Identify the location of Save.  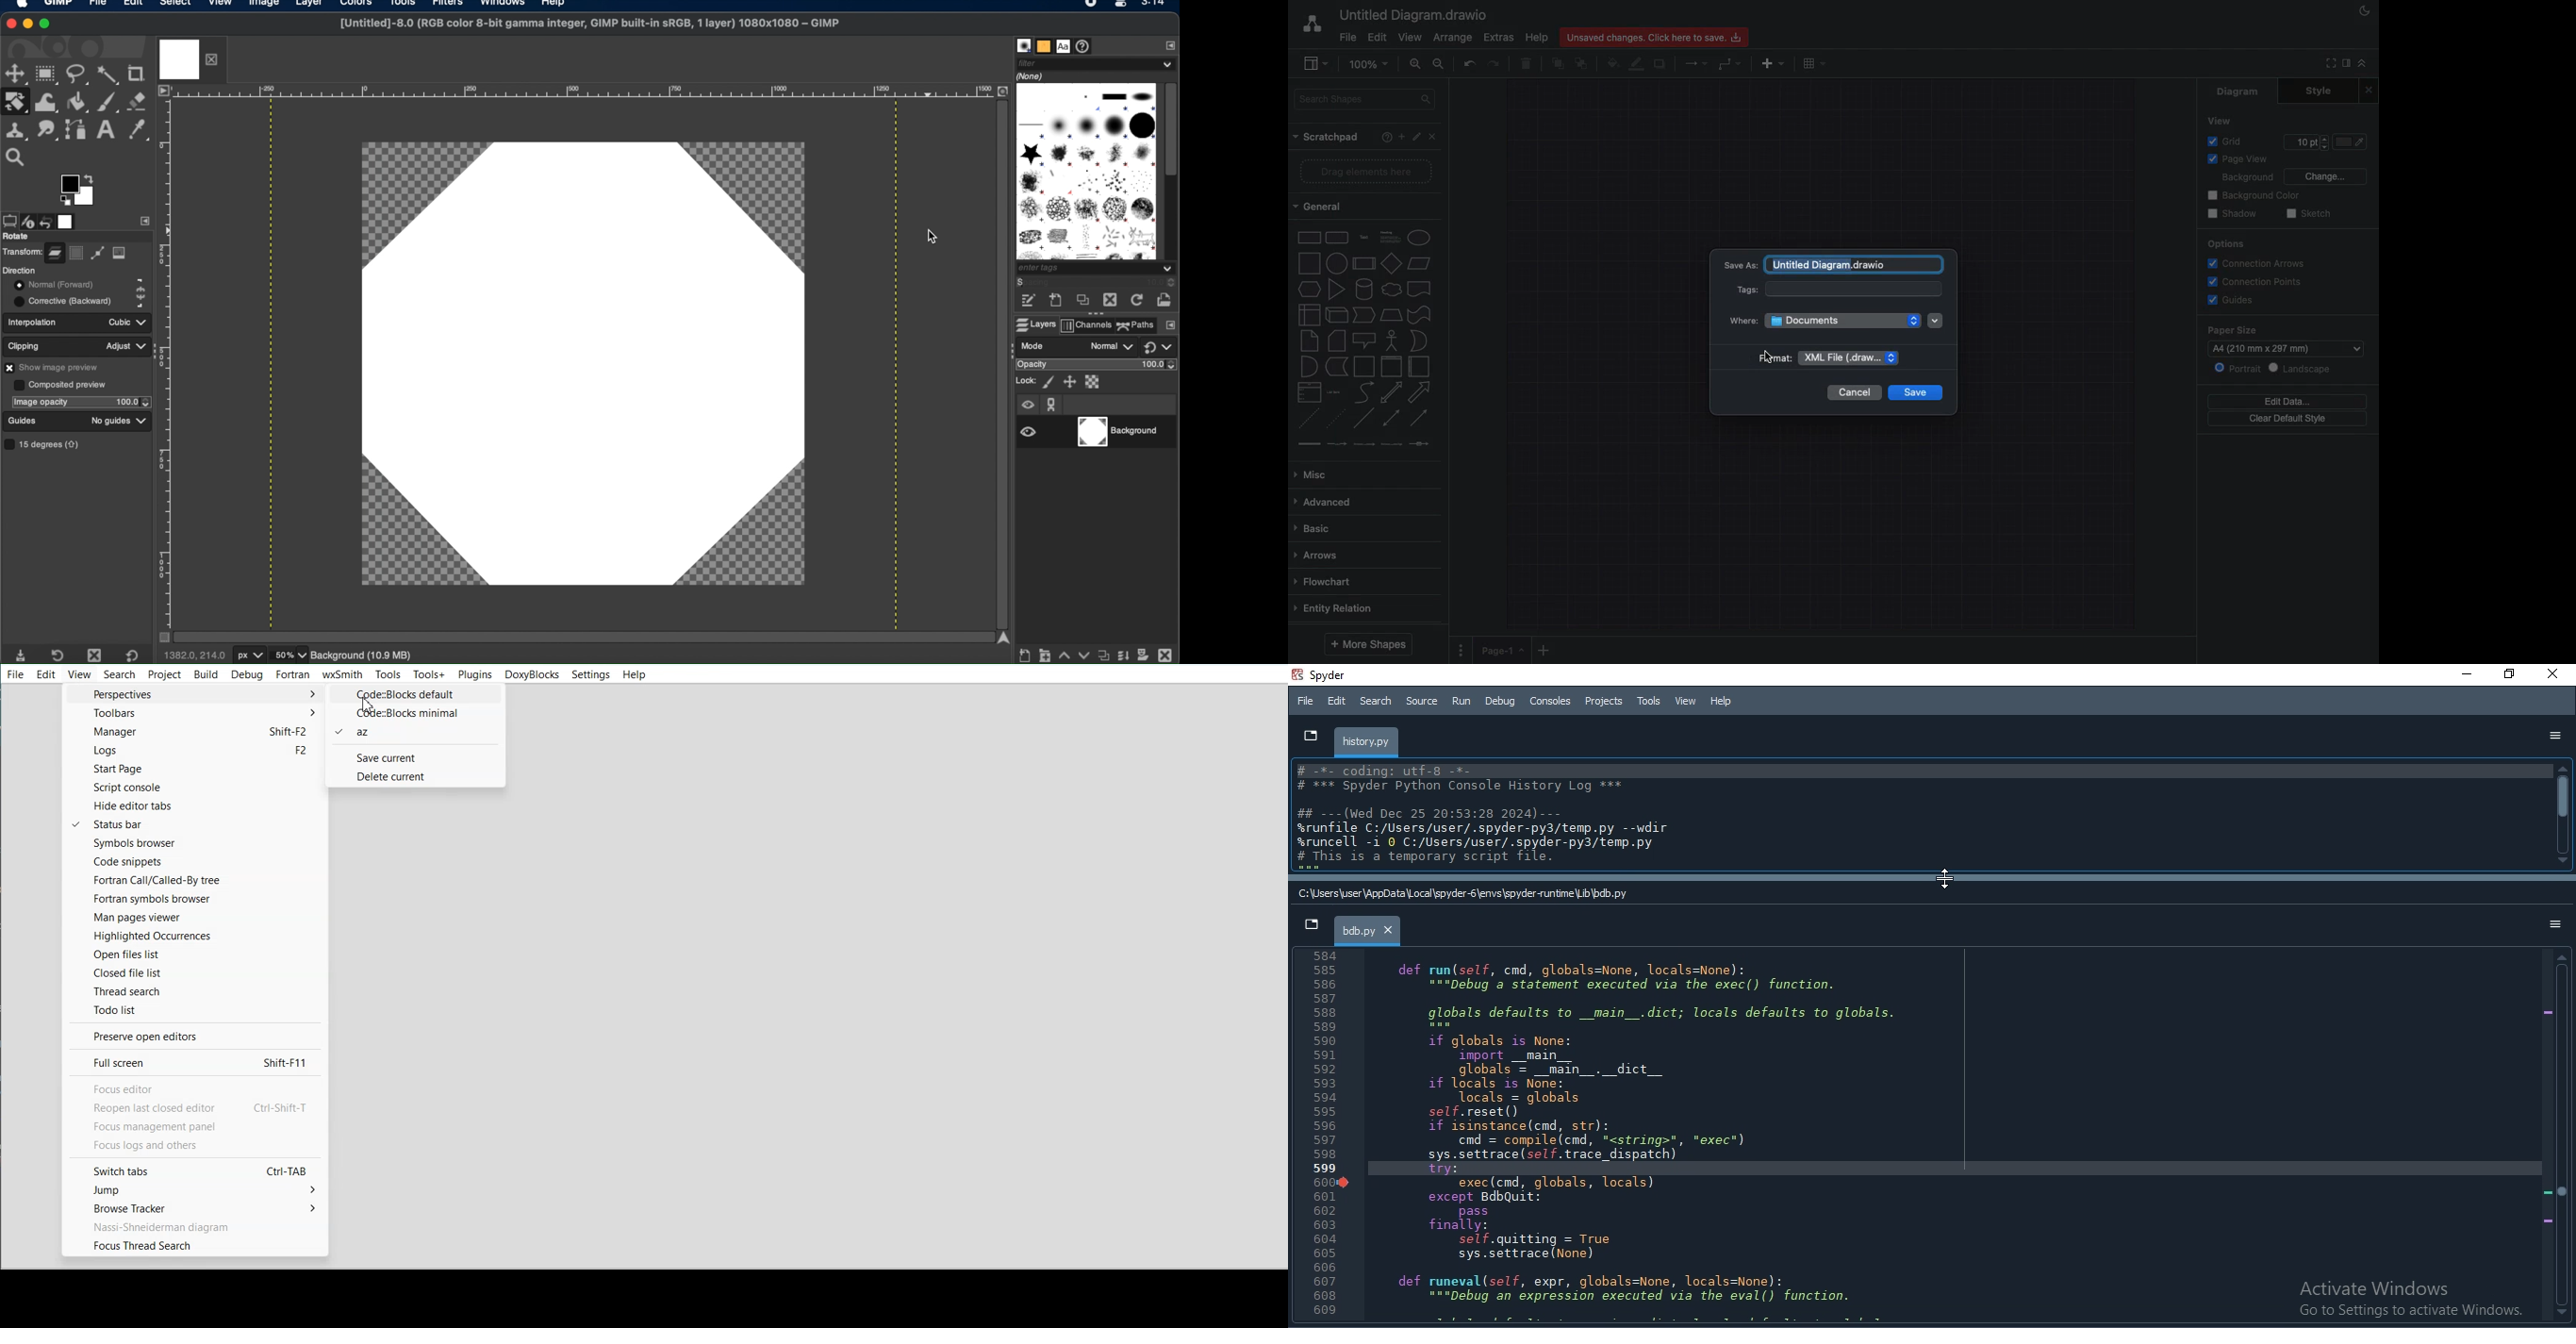
(1915, 393).